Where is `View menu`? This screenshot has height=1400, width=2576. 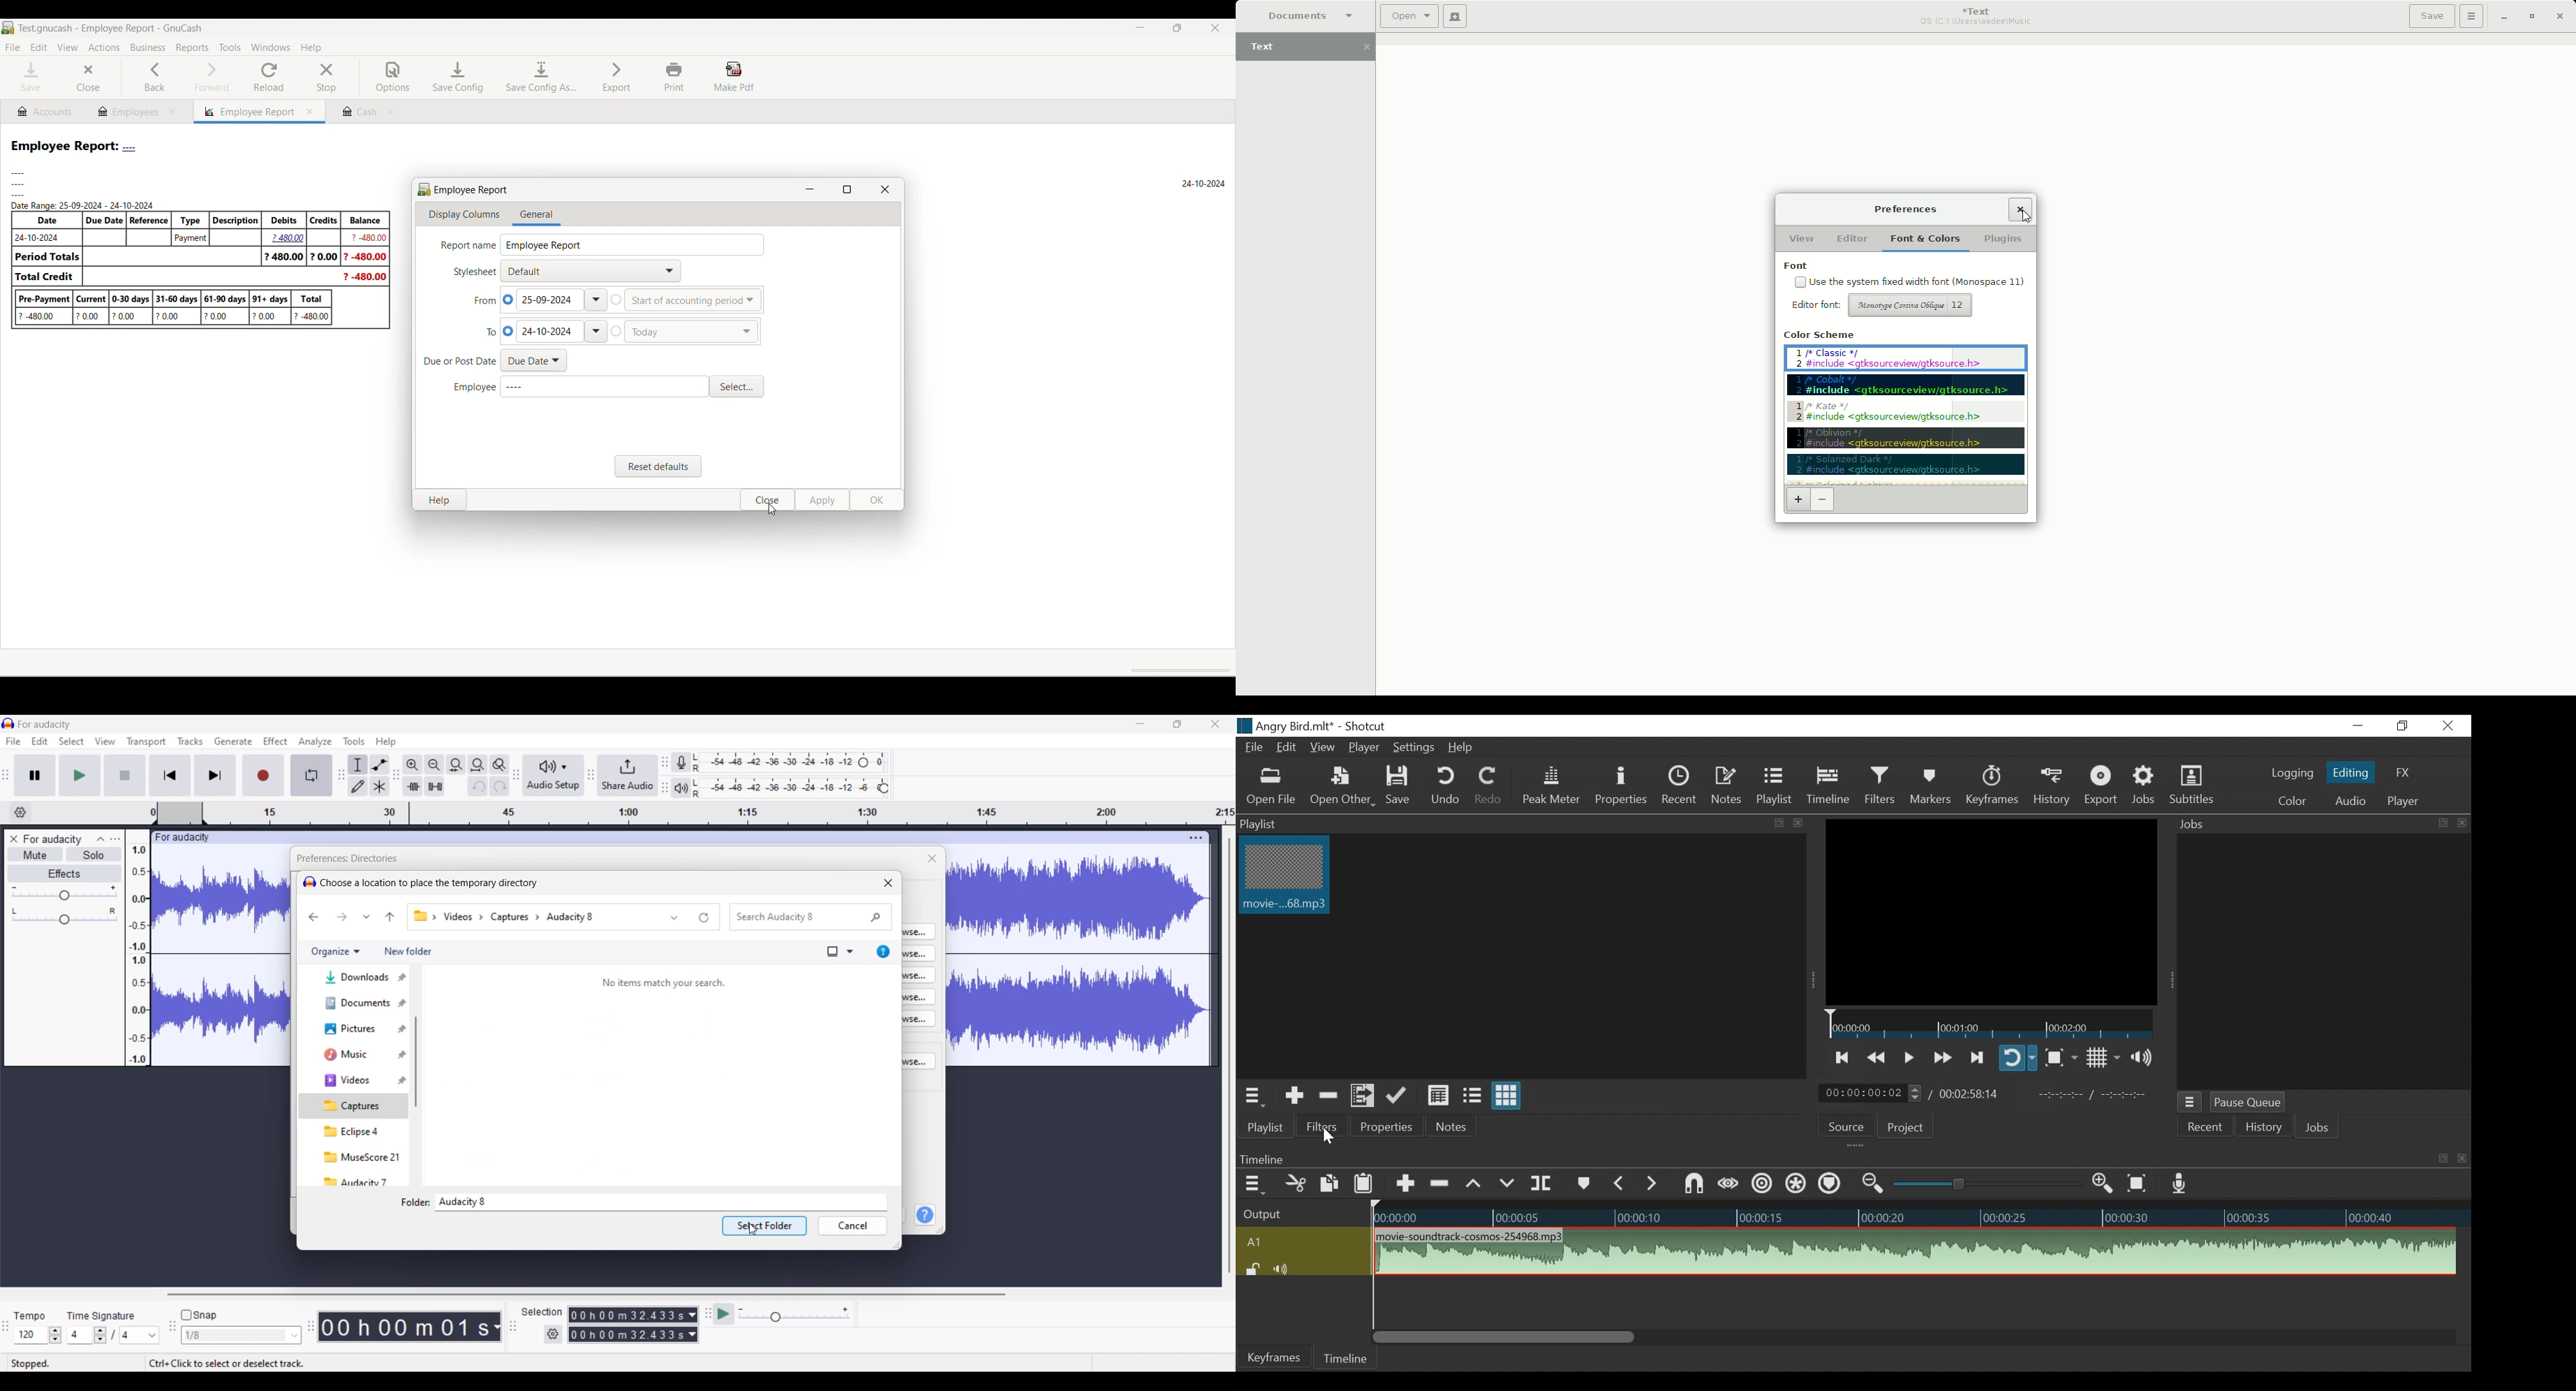 View menu is located at coordinates (105, 741).